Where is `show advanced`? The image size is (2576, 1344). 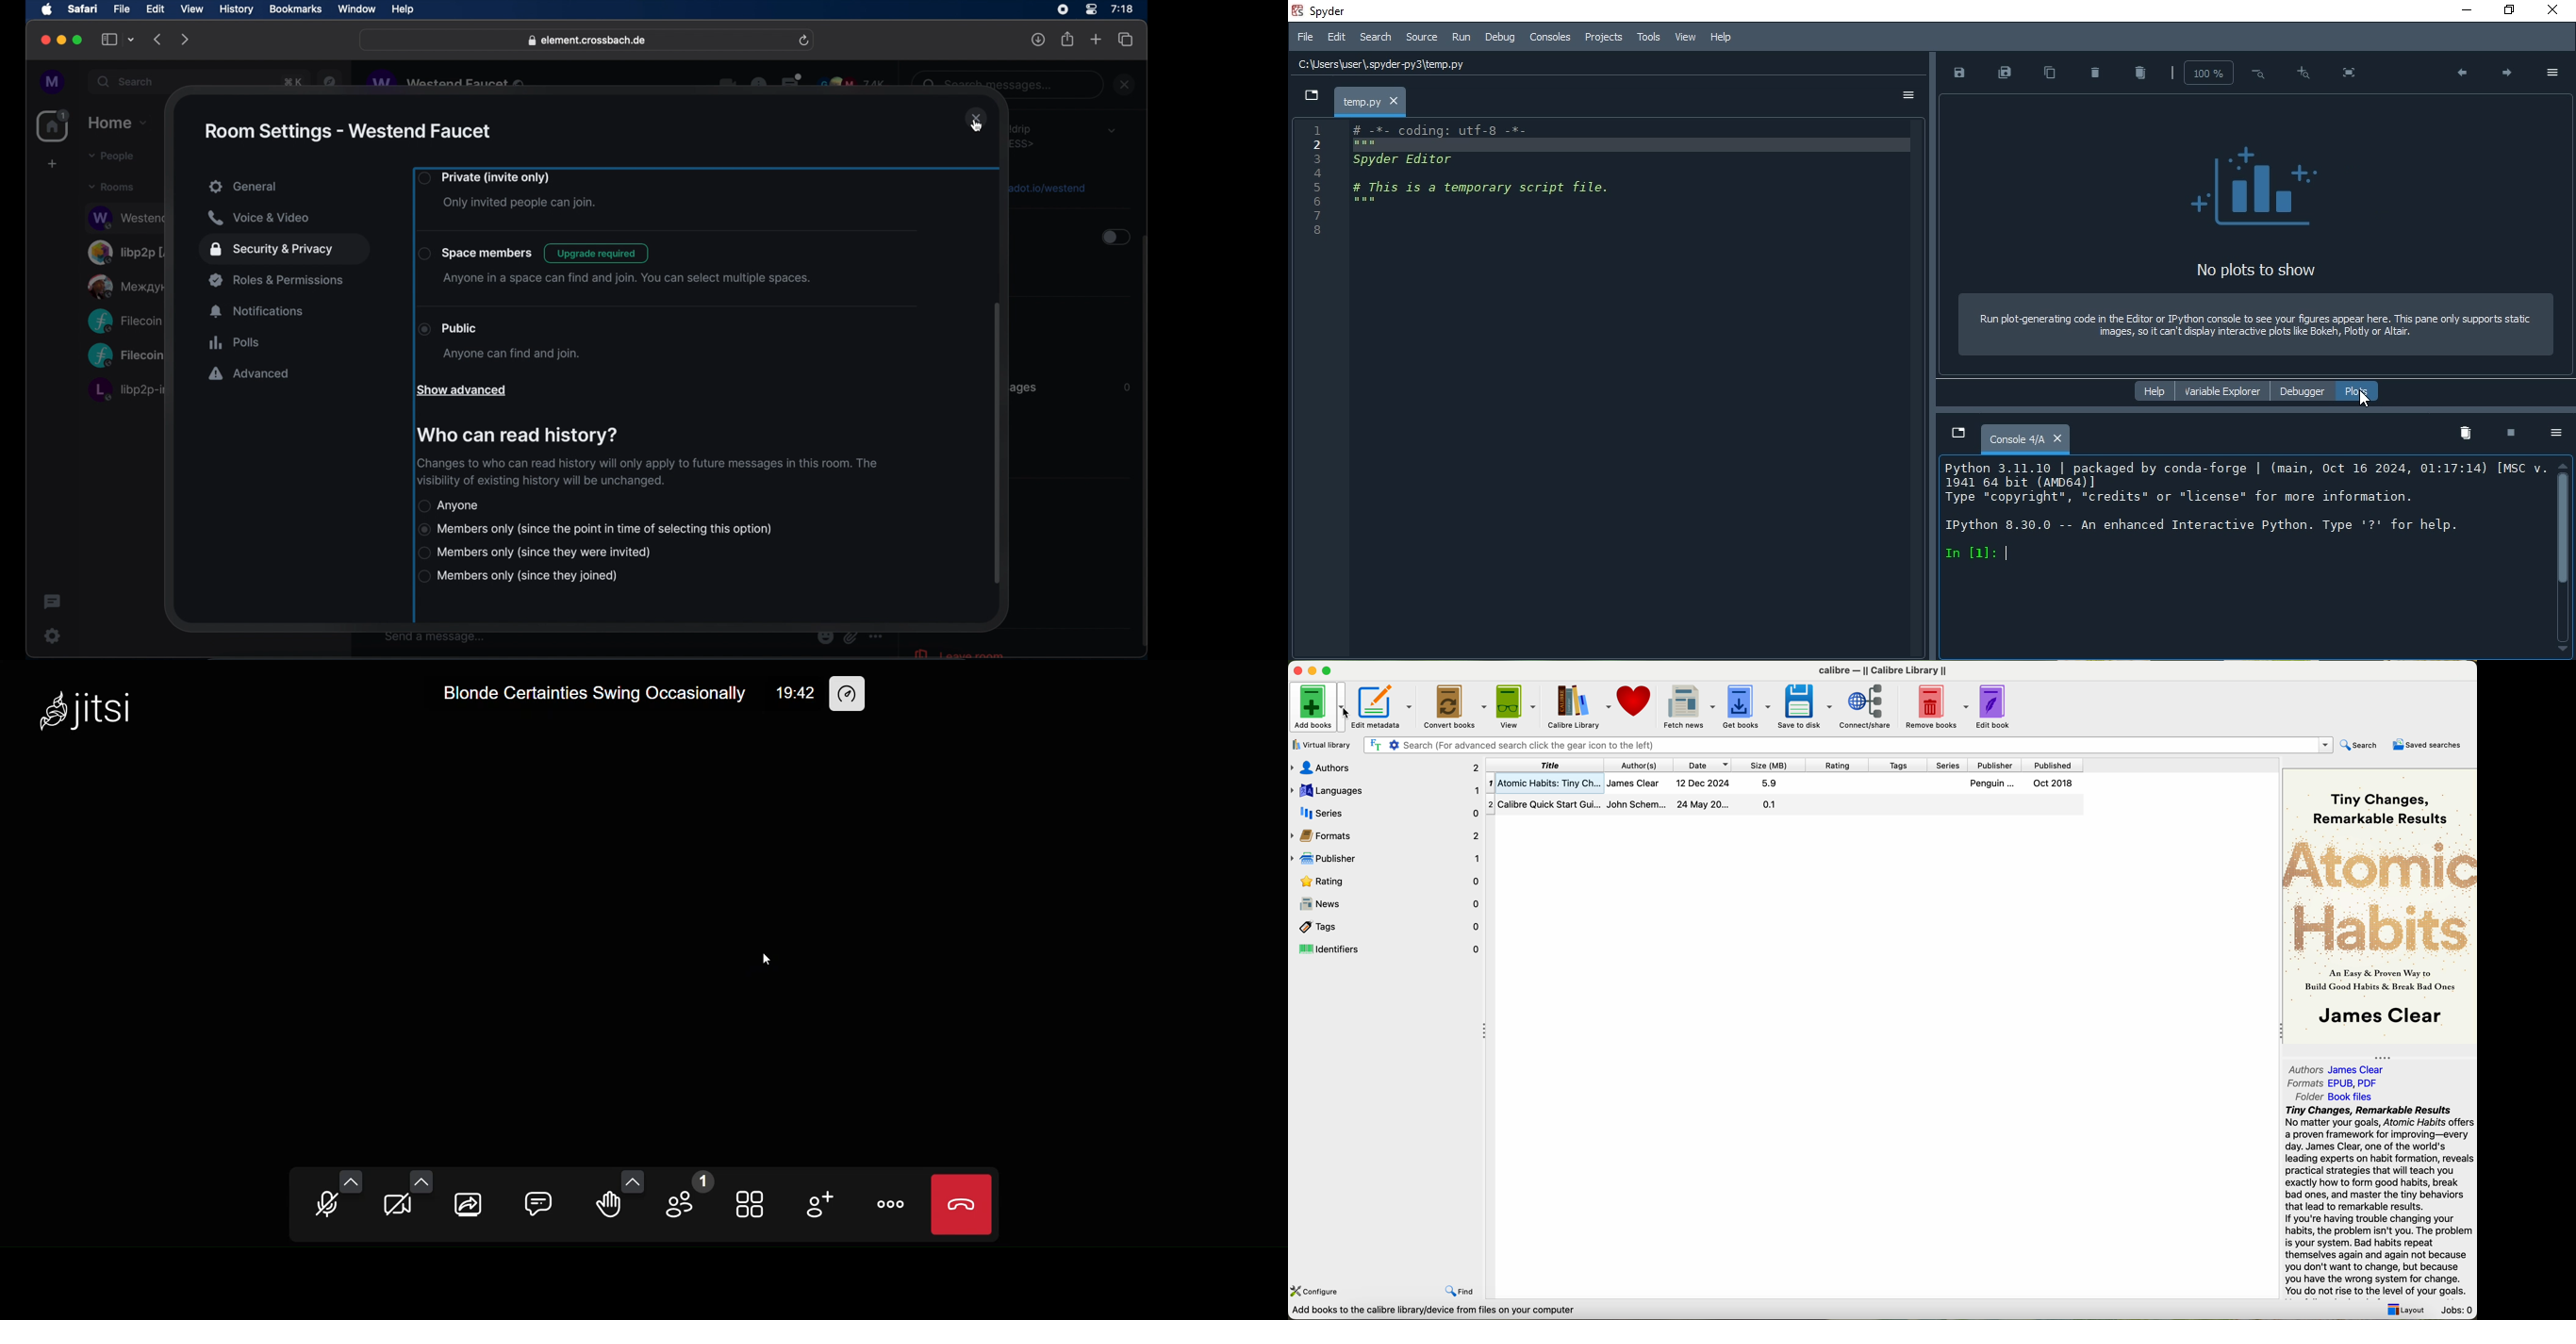 show advanced is located at coordinates (461, 391).